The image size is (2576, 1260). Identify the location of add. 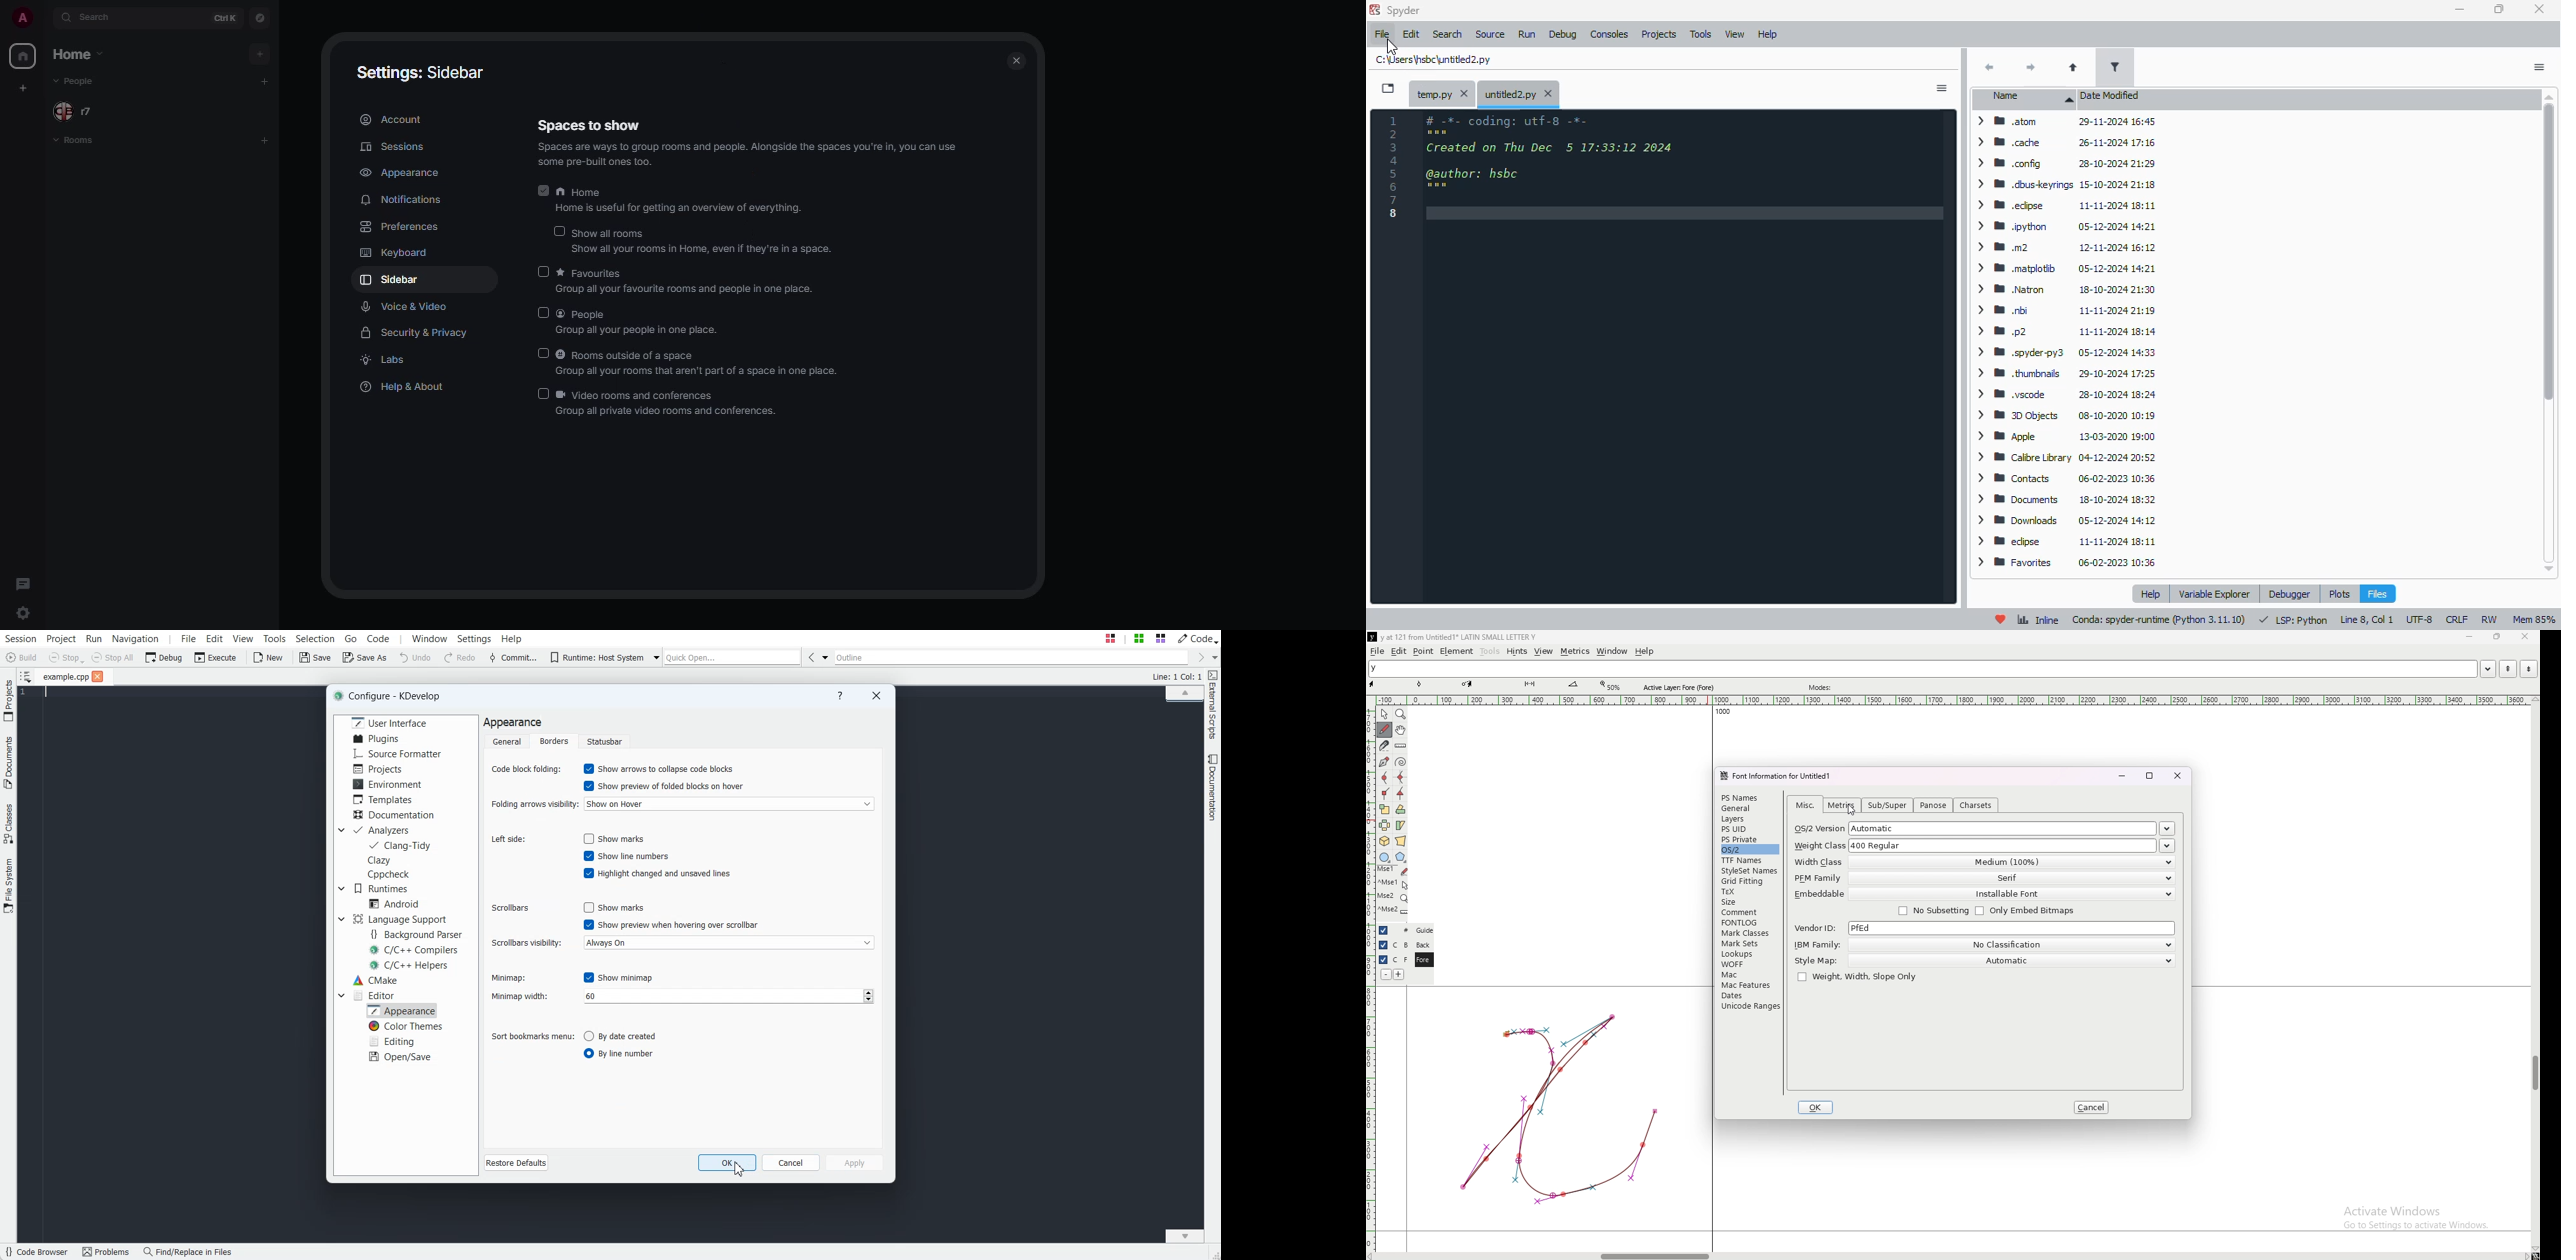
(267, 142).